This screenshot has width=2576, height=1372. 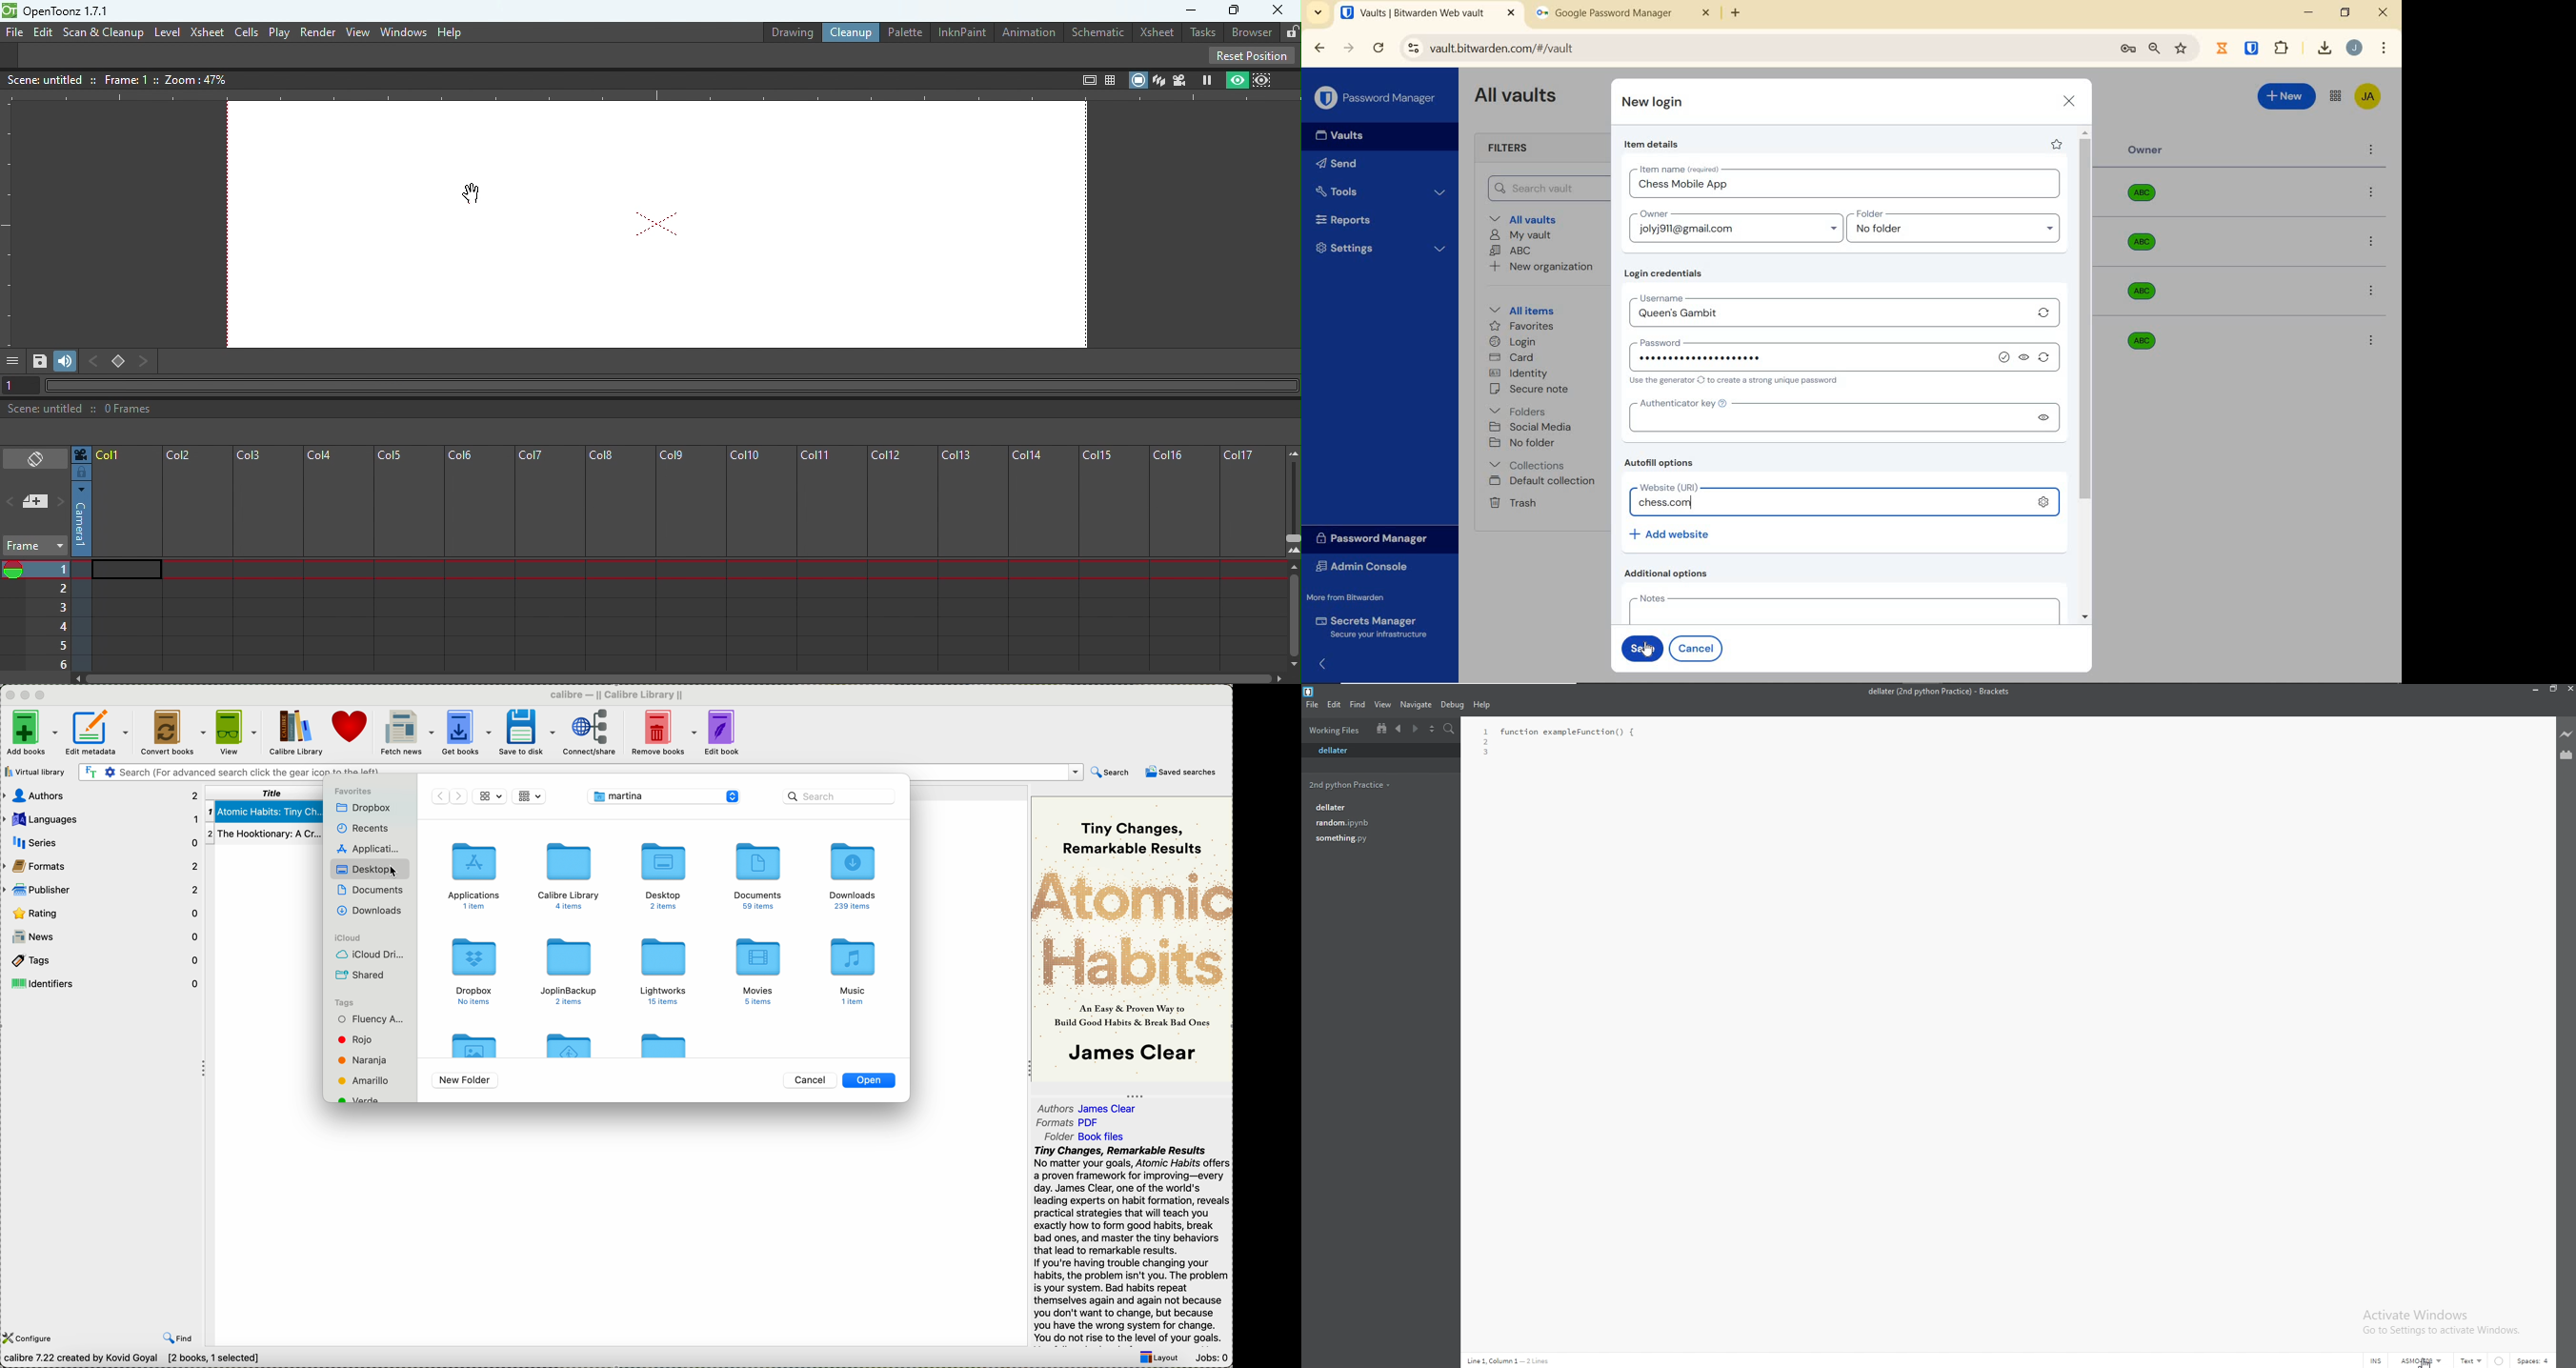 What do you see at coordinates (2128, 49) in the screenshot?
I see `manage passwords` at bounding box center [2128, 49].